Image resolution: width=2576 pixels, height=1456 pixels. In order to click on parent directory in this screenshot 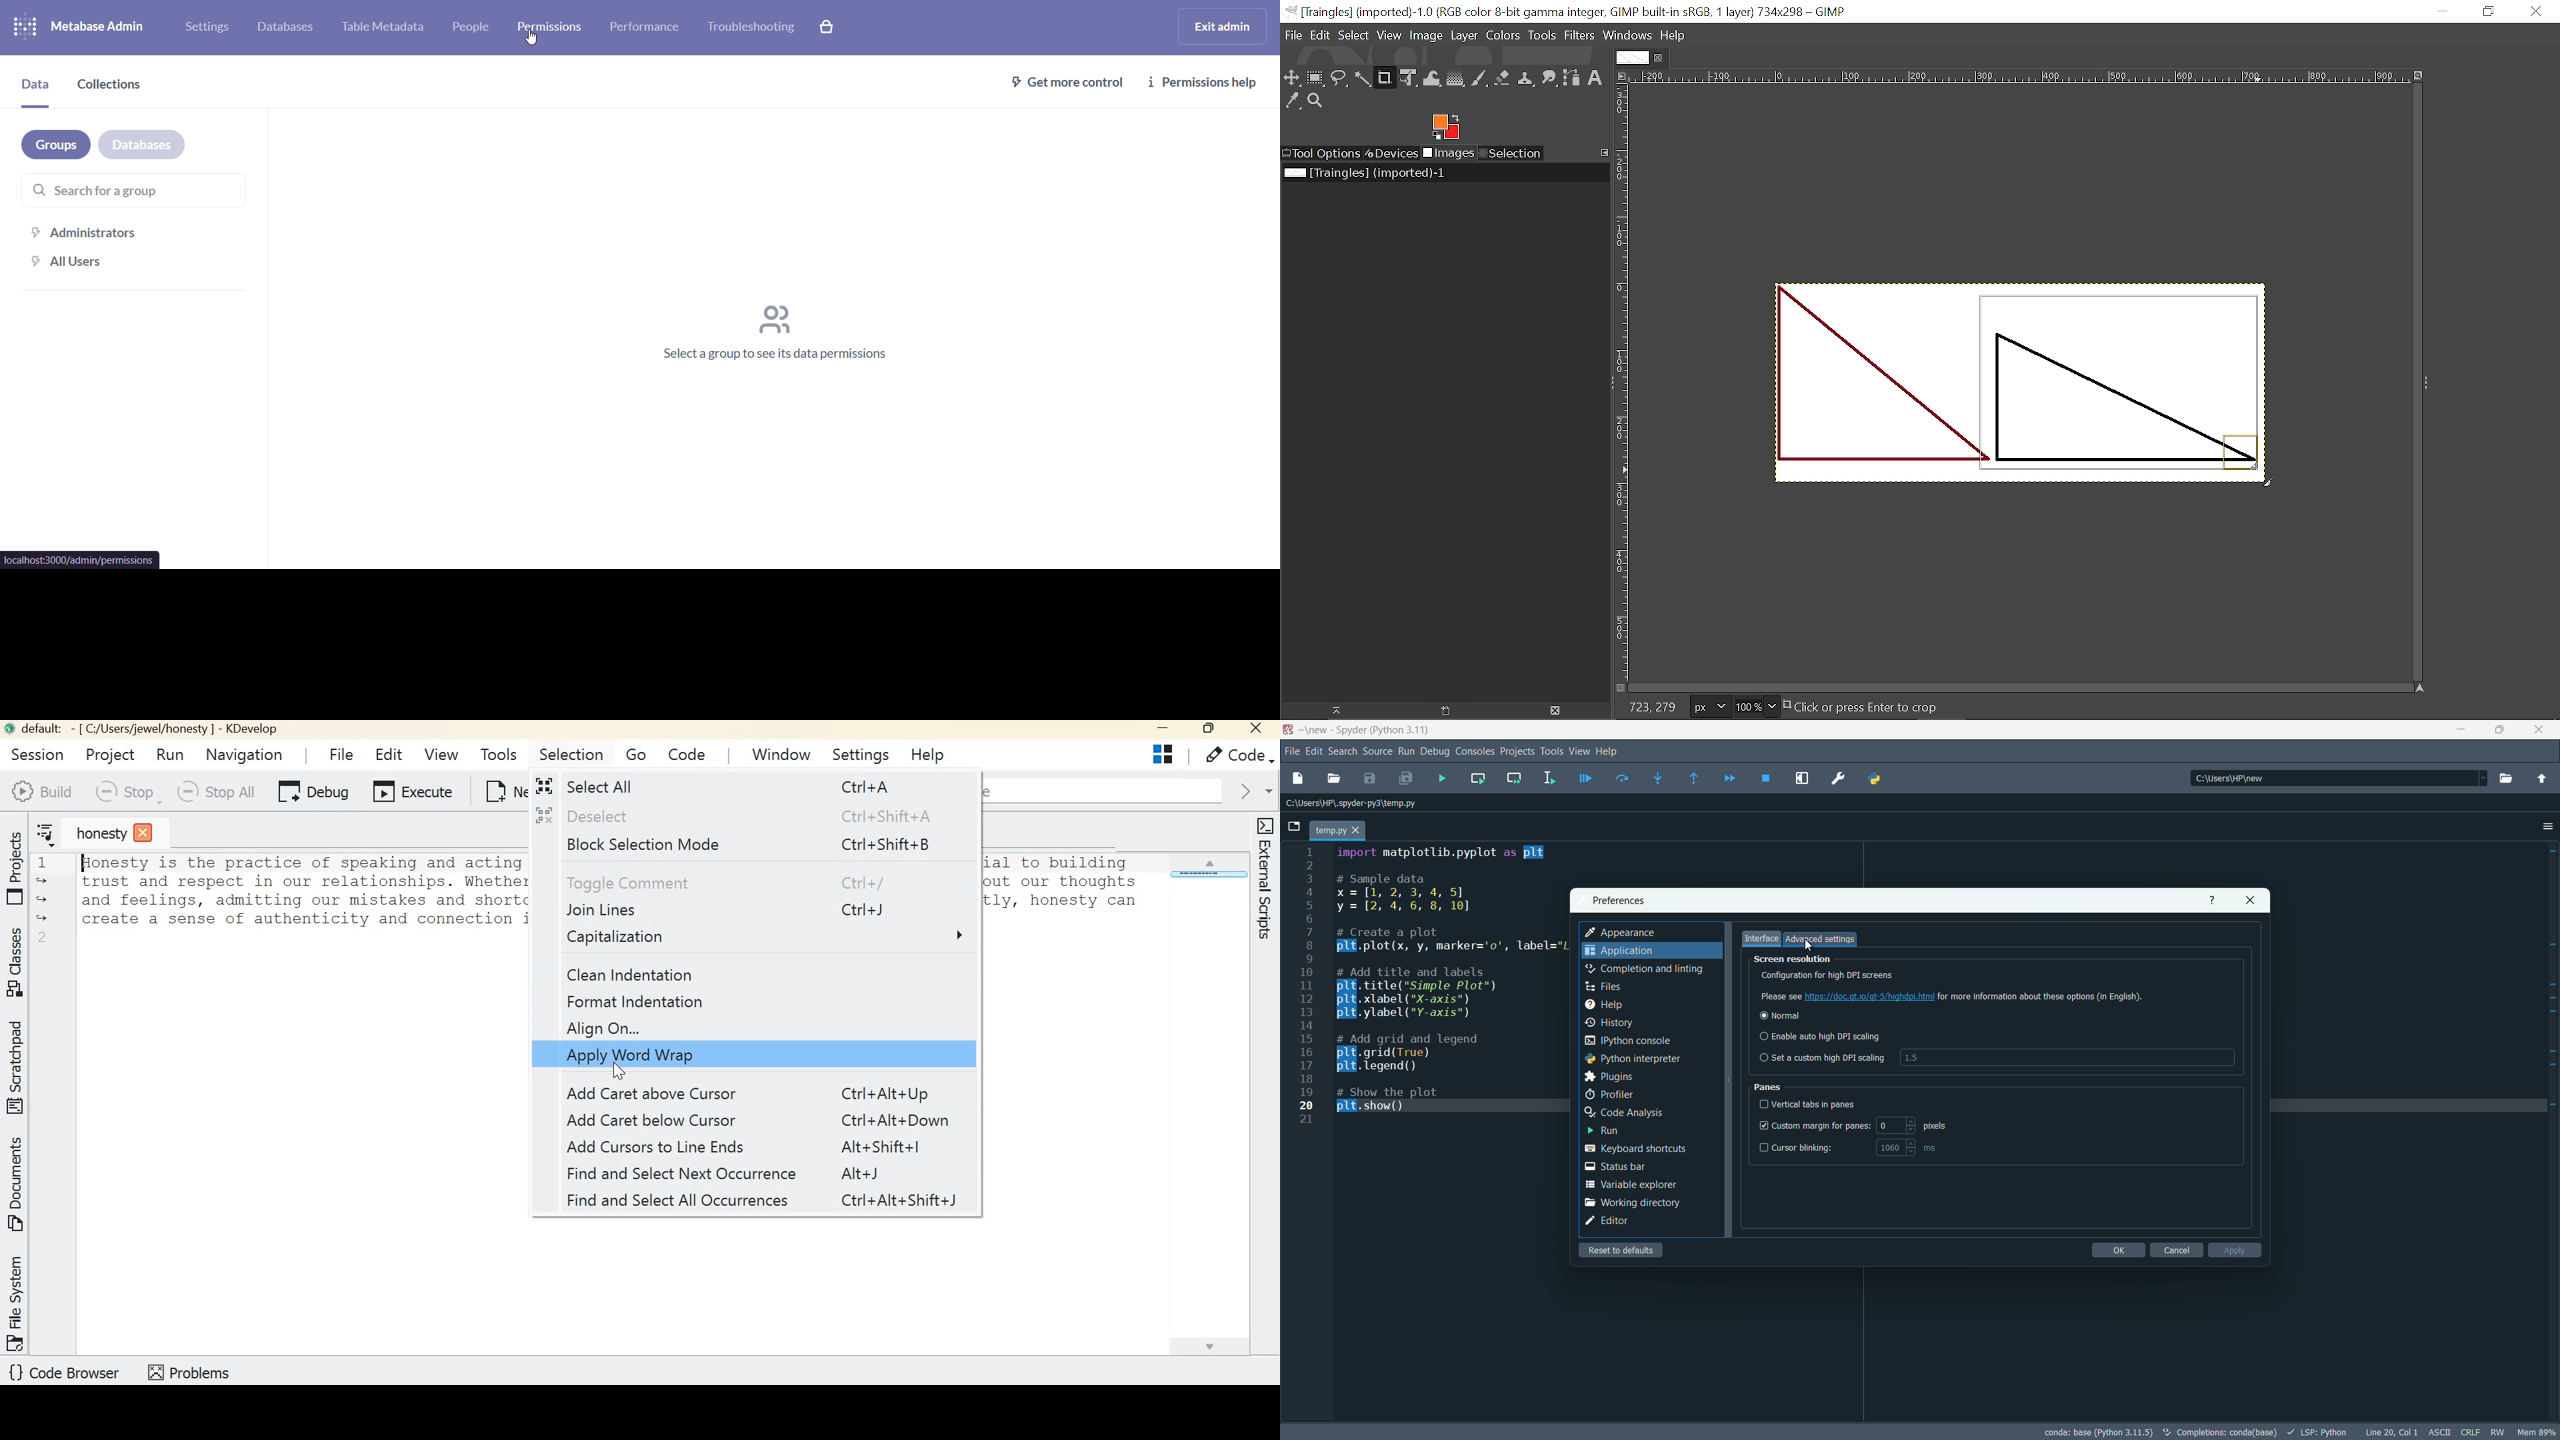, I will do `click(2542, 779)`.